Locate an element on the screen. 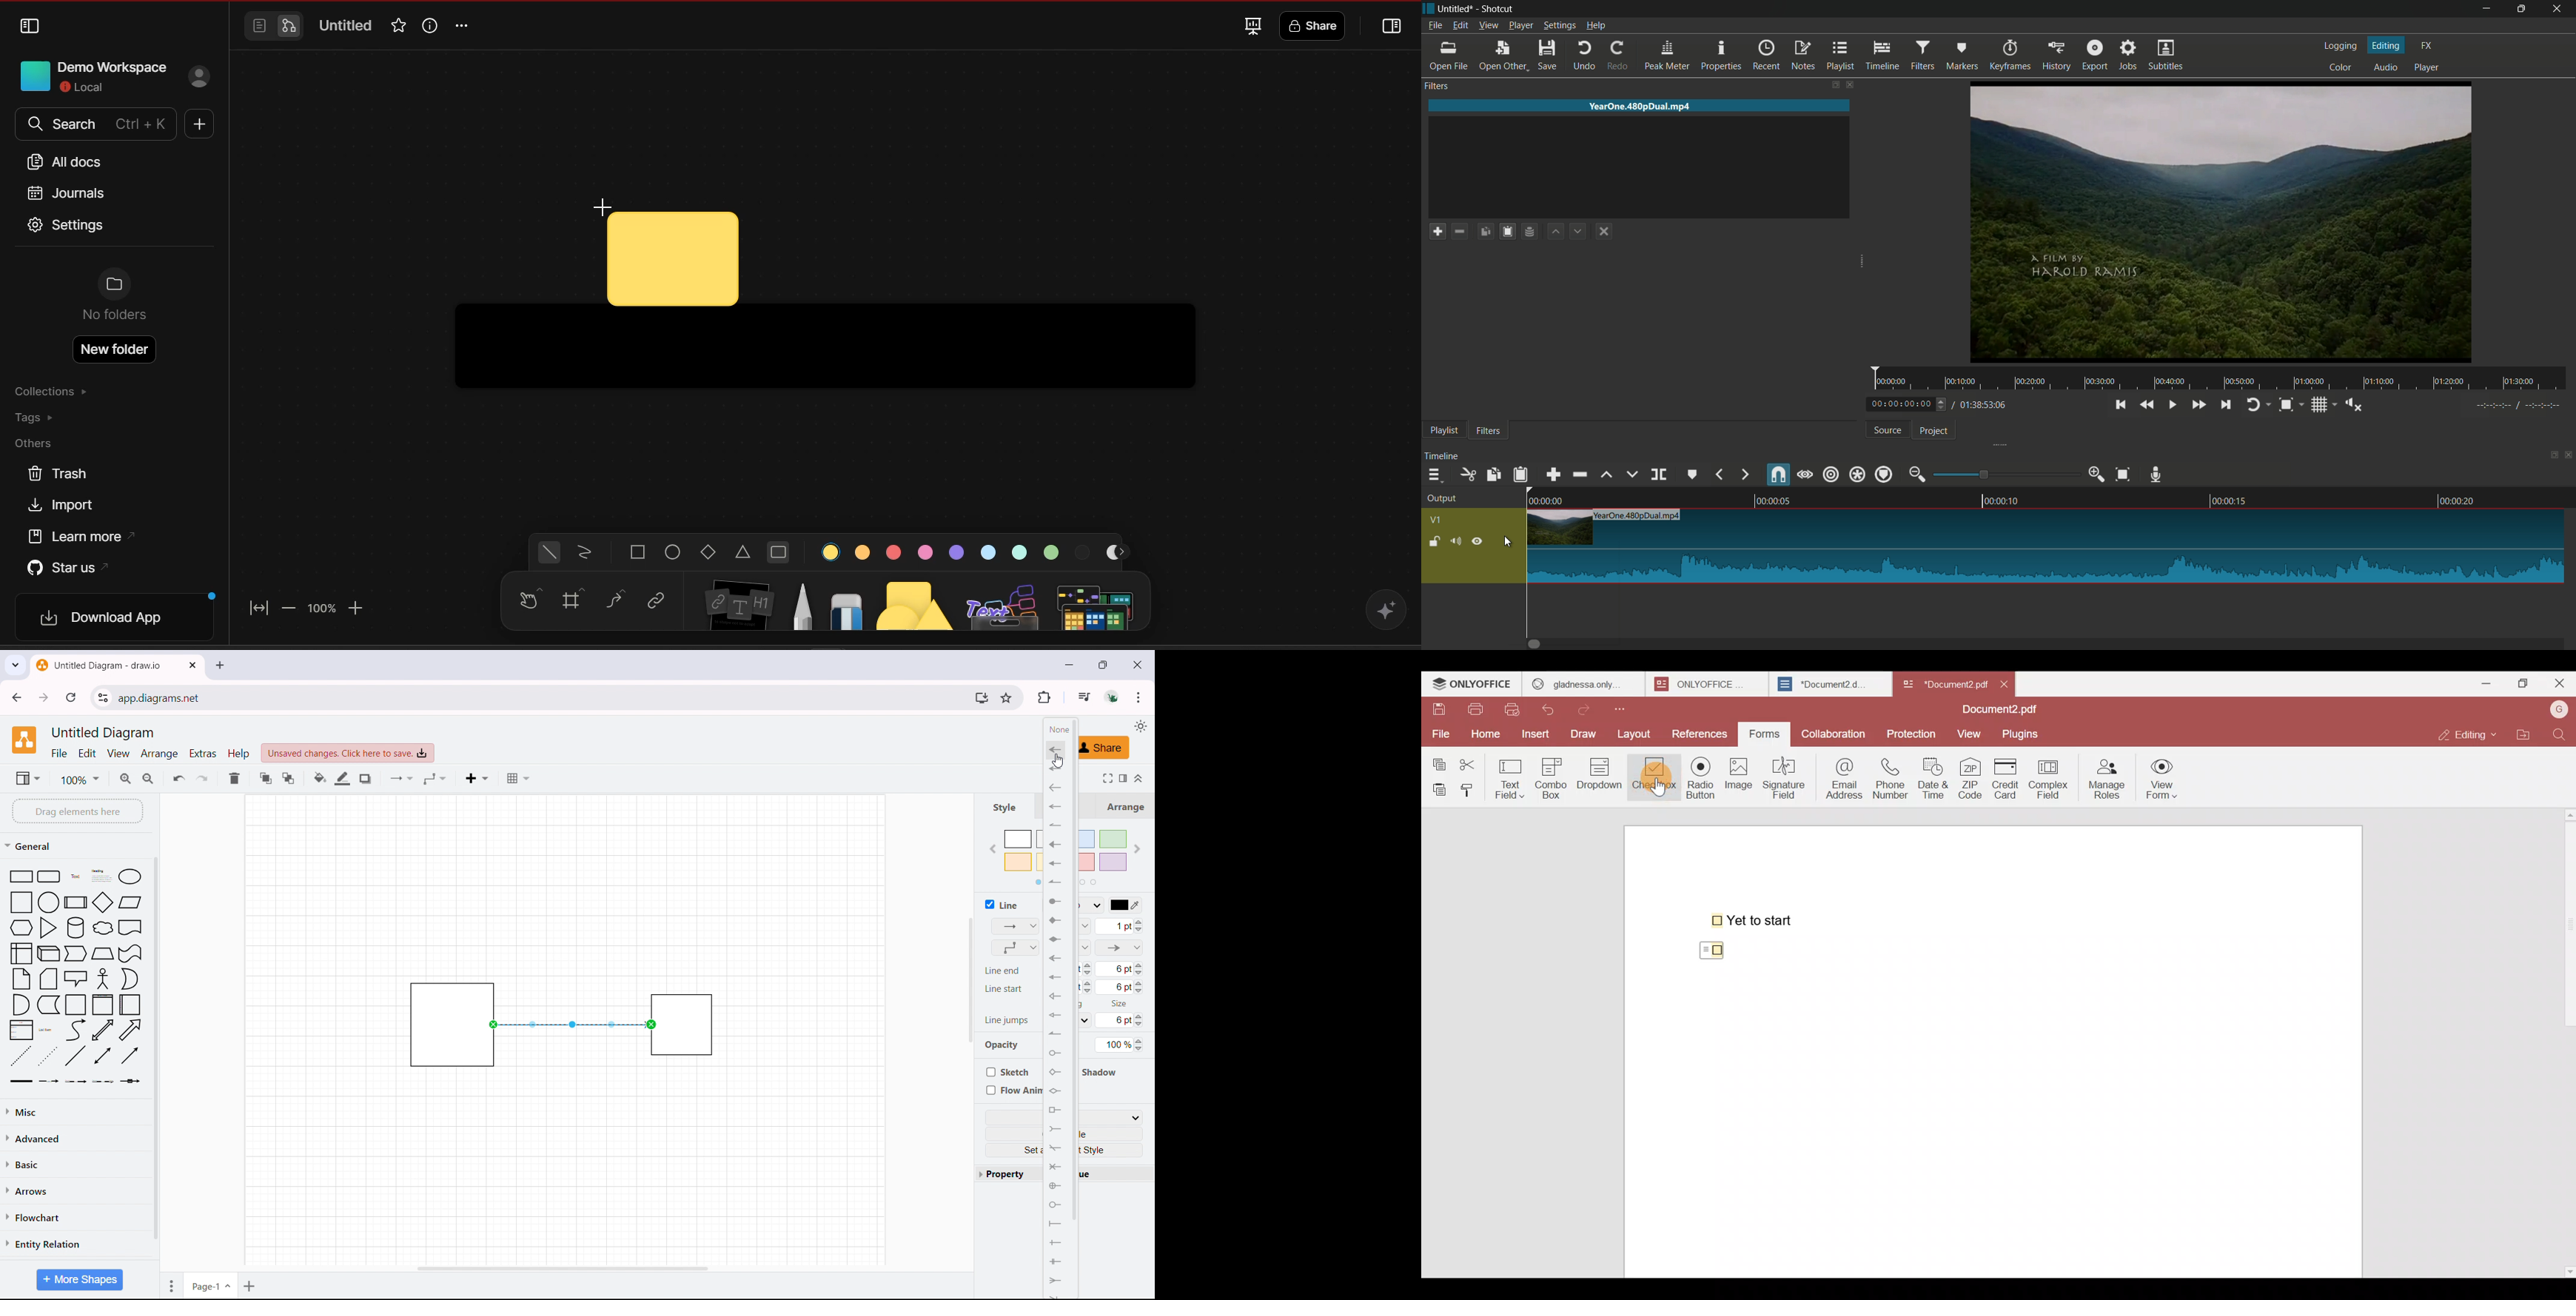 The height and width of the screenshot is (1316, 2576). to front is located at coordinates (265, 778).